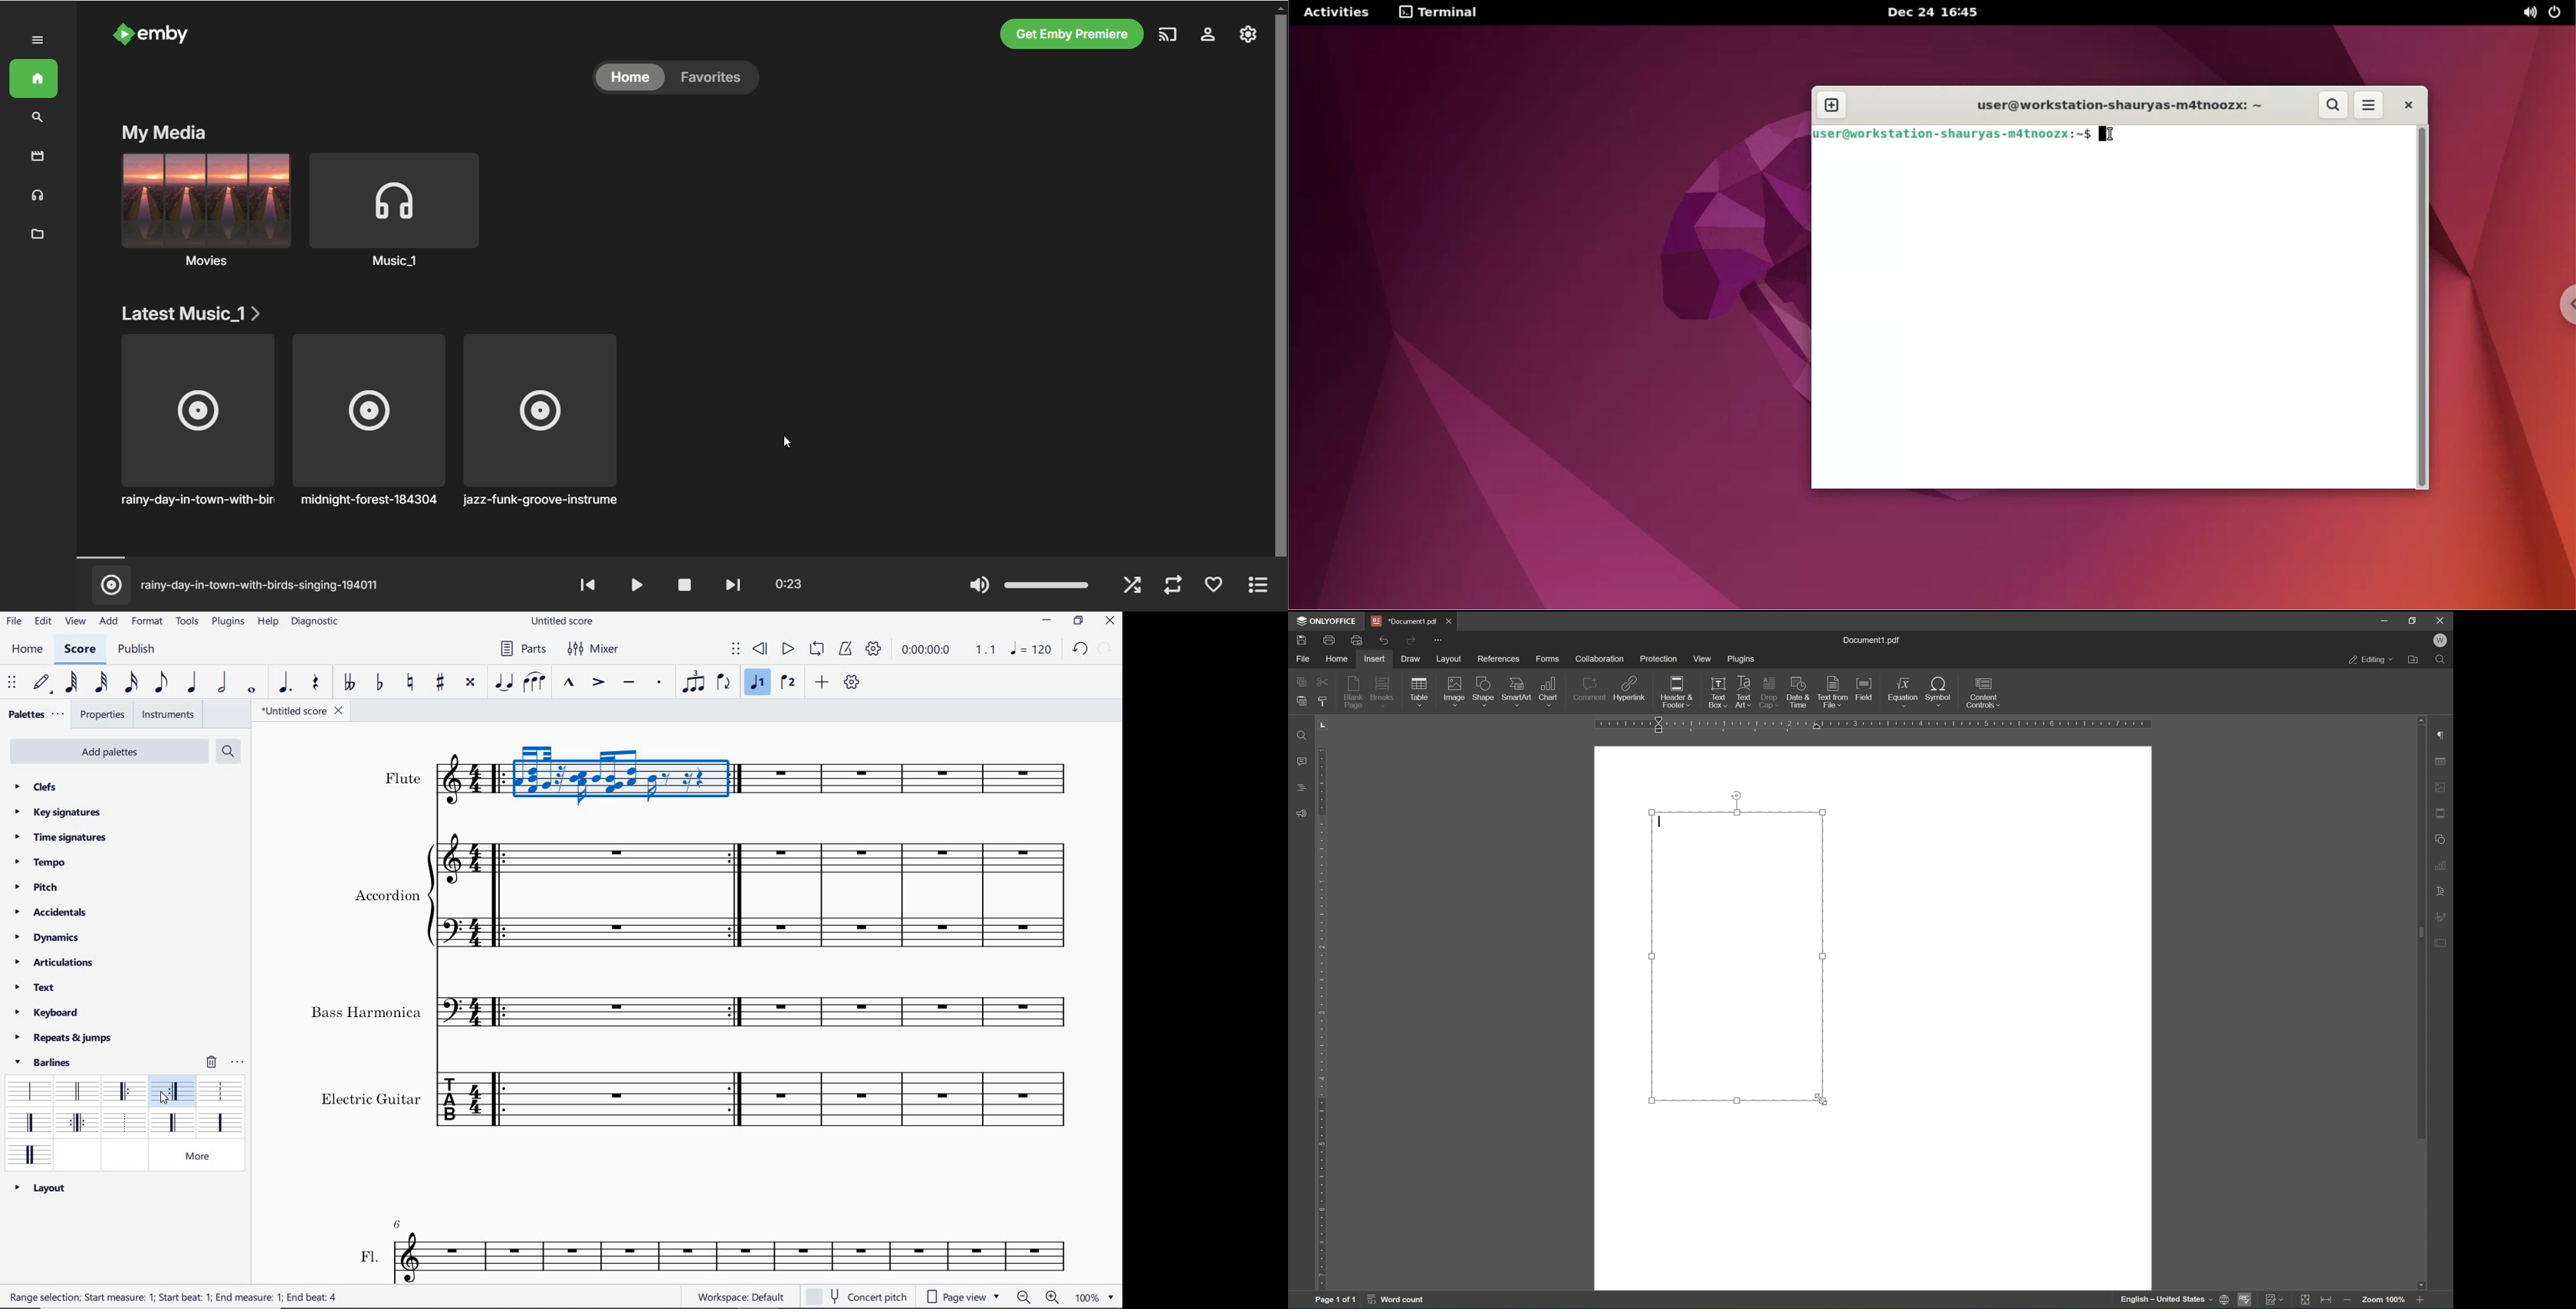 The height and width of the screenshot is (1316, 2576). What do you see at coordinates (2226, 1299) in the screenshot?
I see `set document language` at bounding box center [2226, 1299].